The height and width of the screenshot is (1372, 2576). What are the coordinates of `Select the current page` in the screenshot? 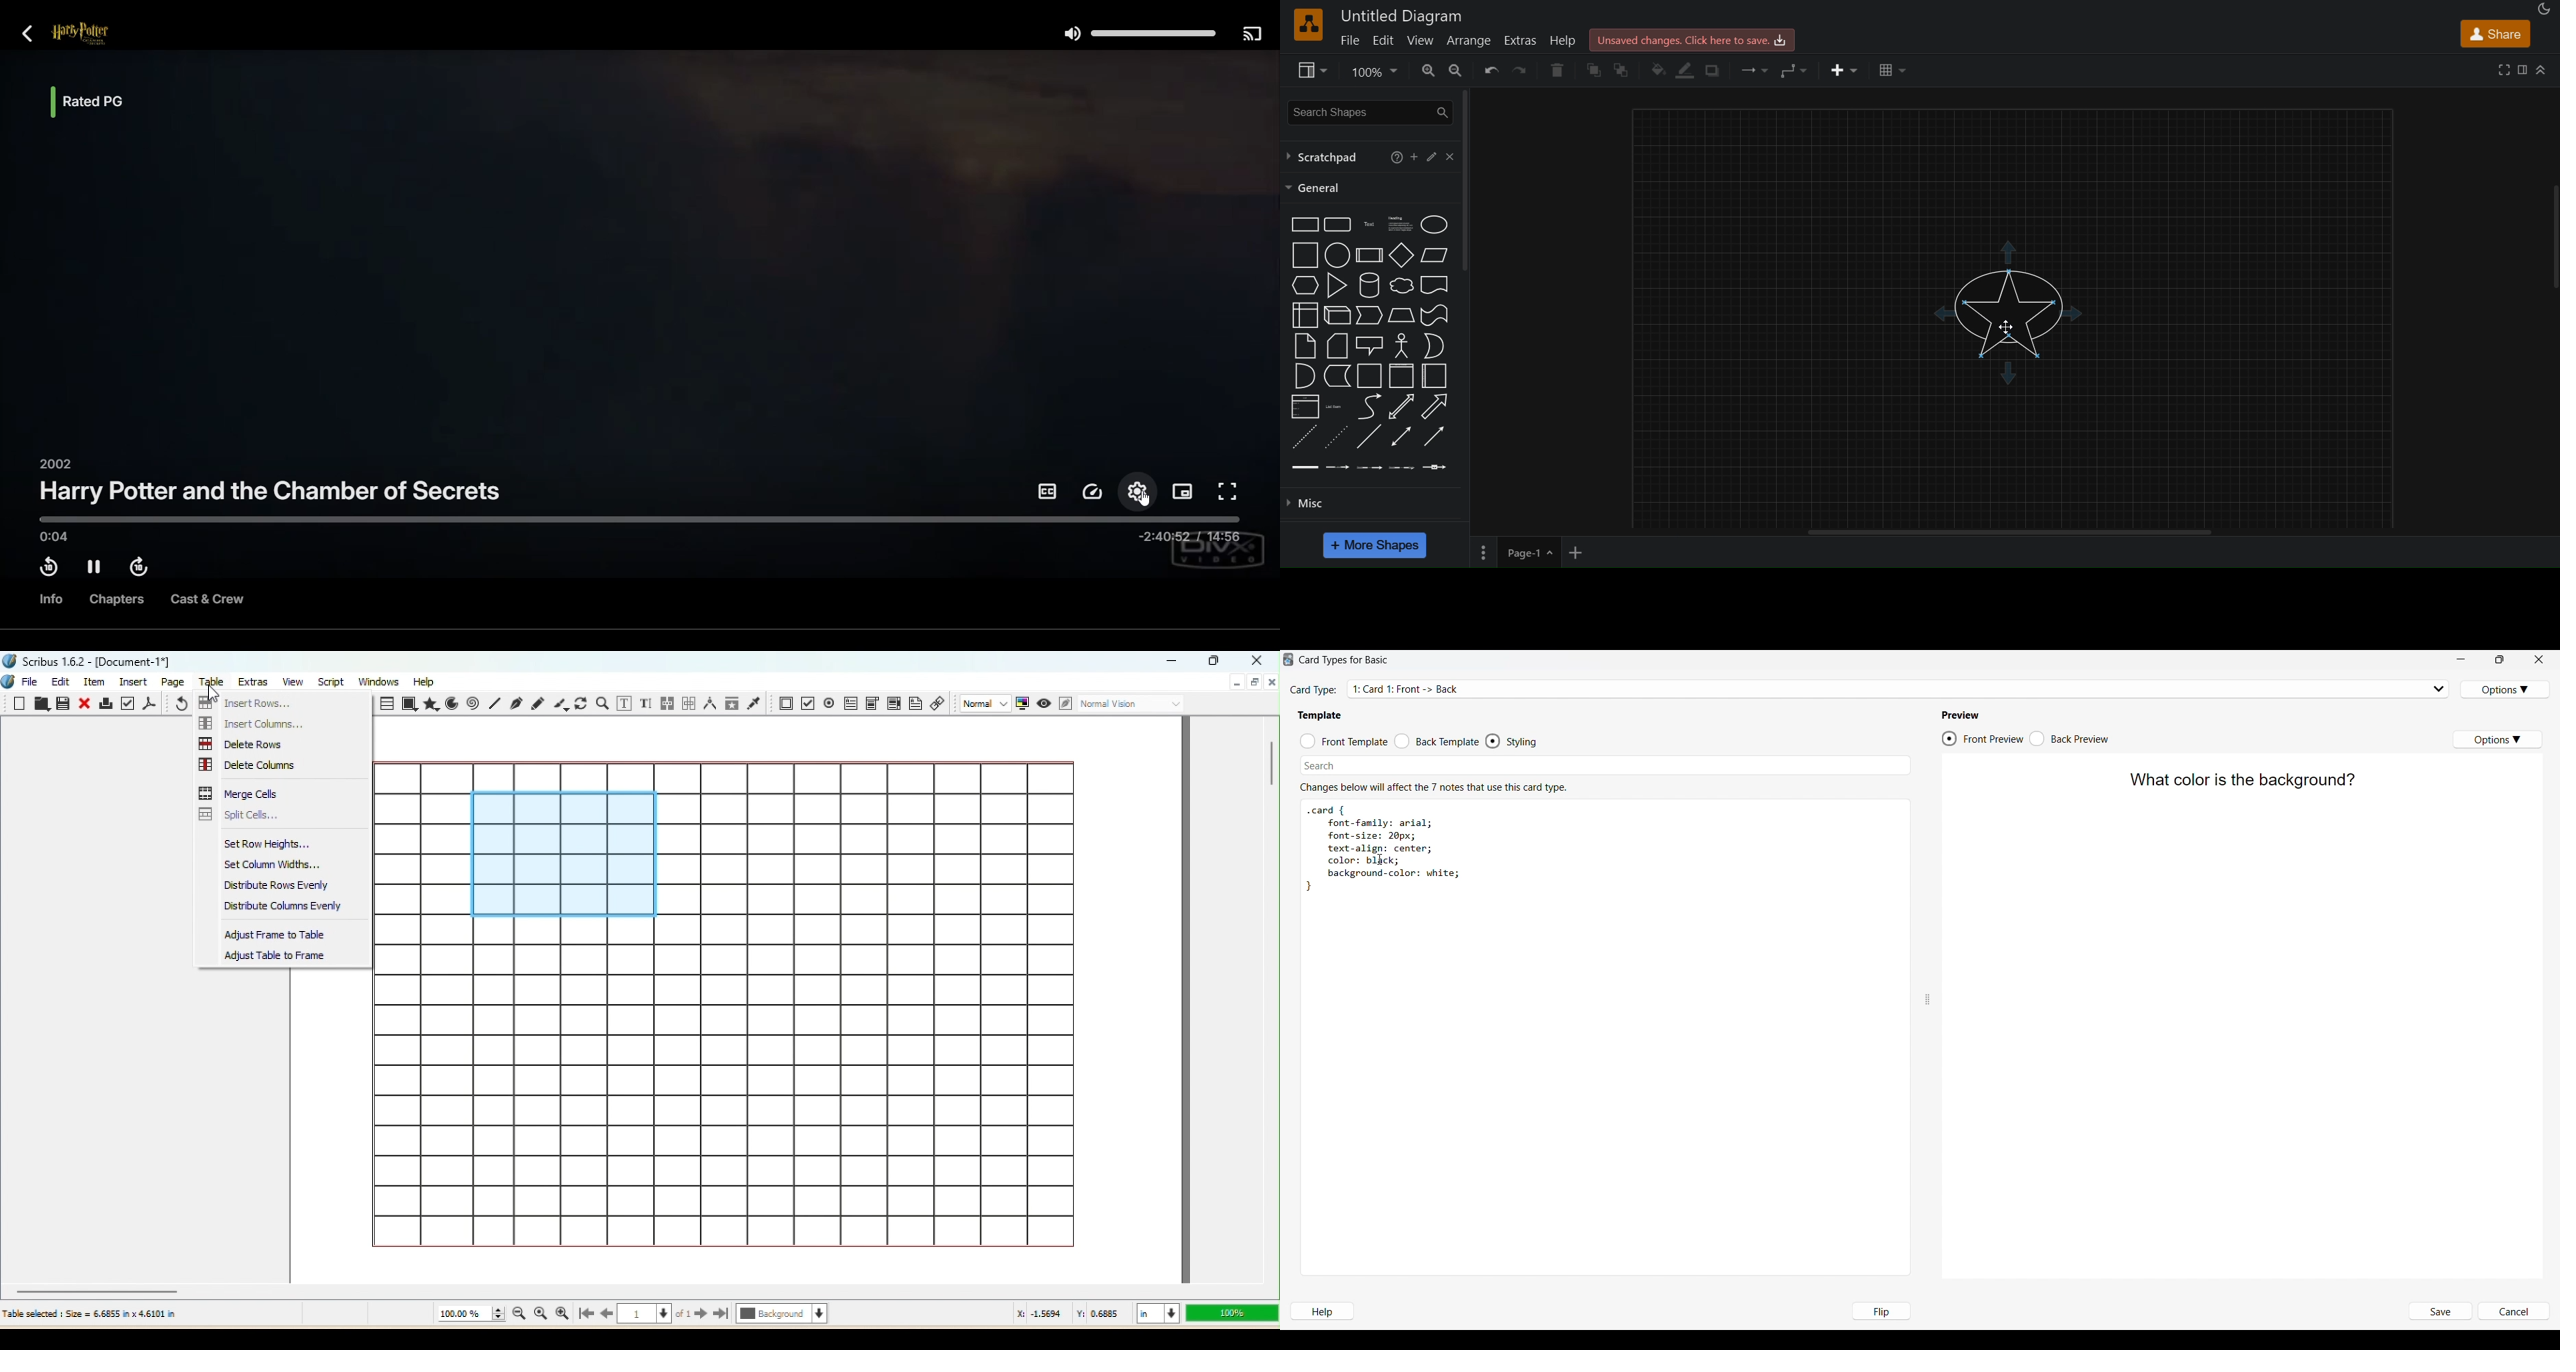 It's located at (655, 1316).